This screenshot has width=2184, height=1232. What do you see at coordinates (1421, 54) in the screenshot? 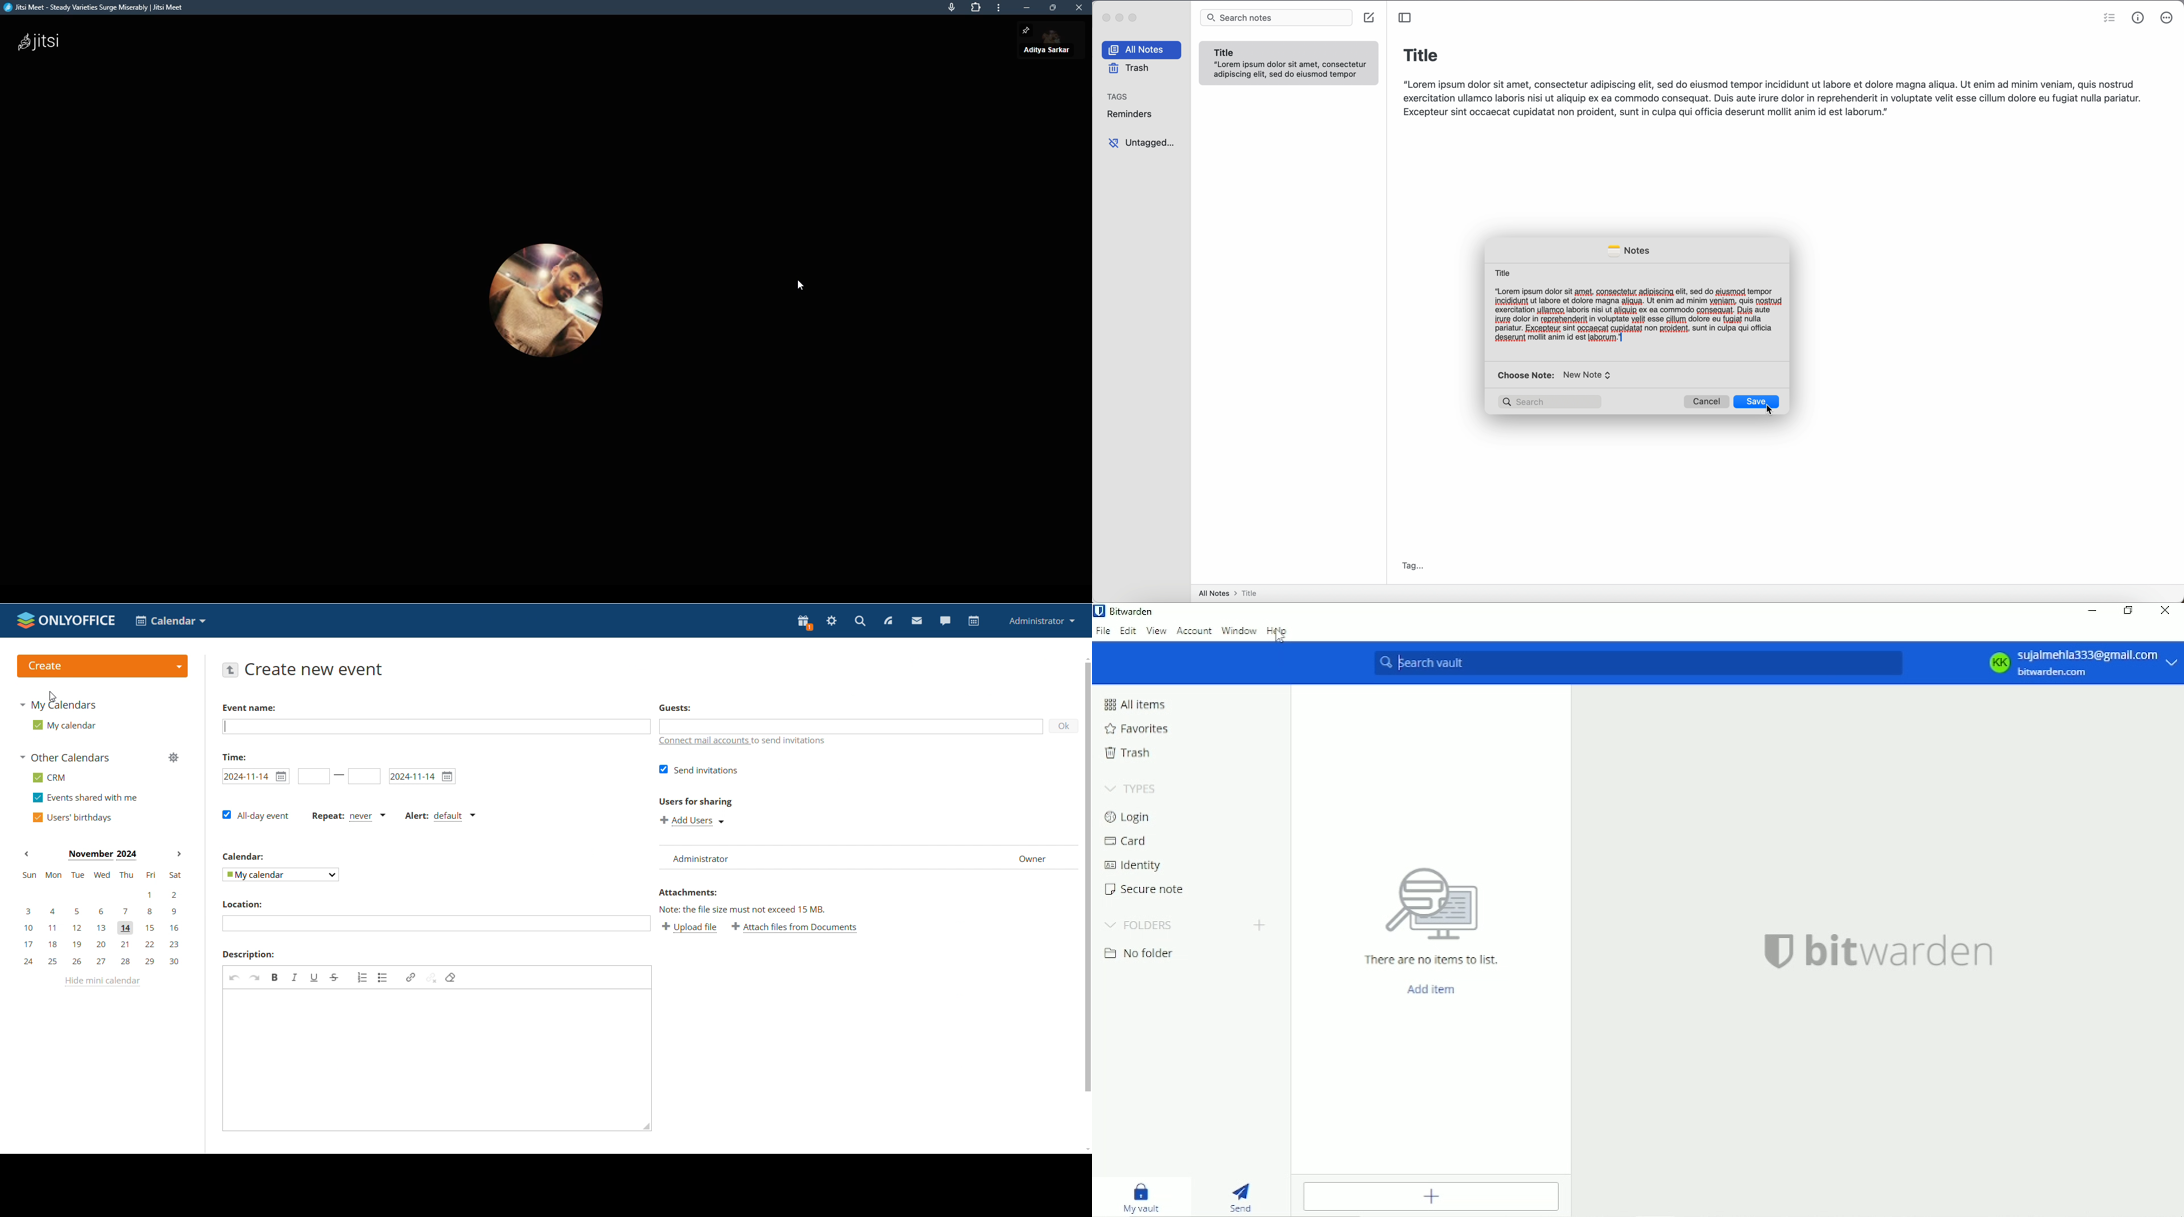
I see `title` at bounding box center [1421, 54].